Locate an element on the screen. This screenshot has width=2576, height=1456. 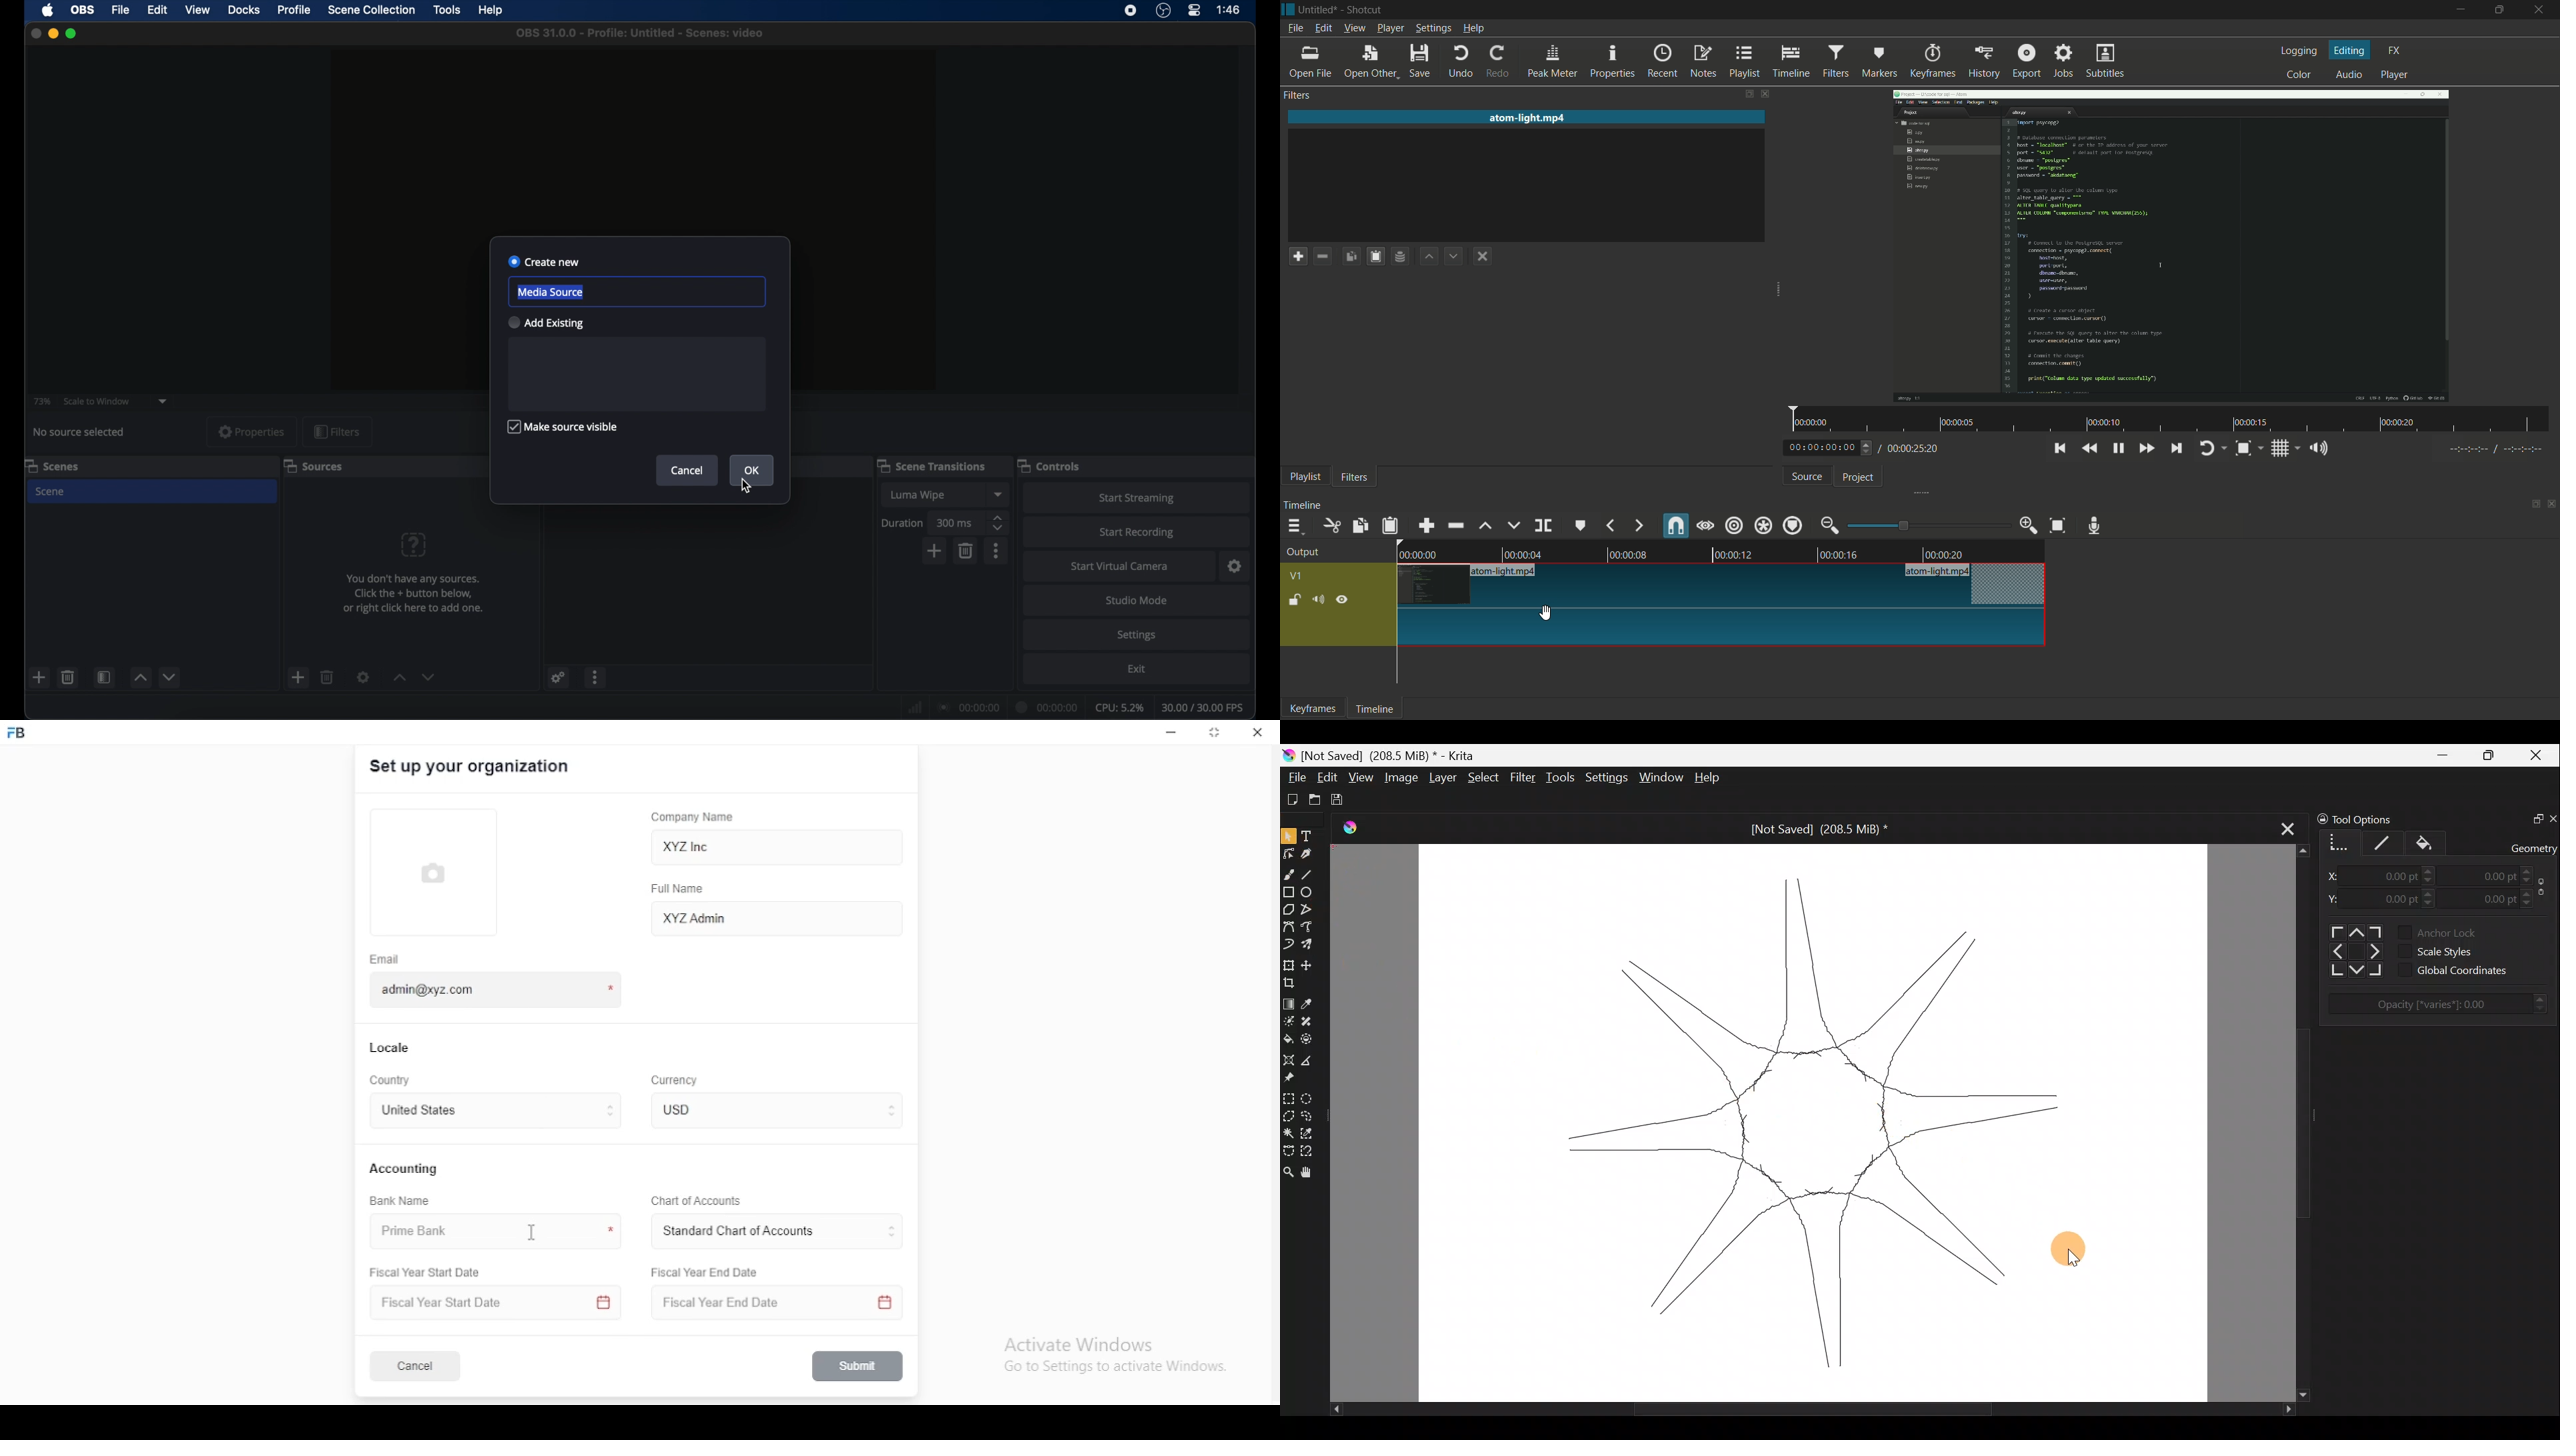
connection is located at coordinates (968, 706).